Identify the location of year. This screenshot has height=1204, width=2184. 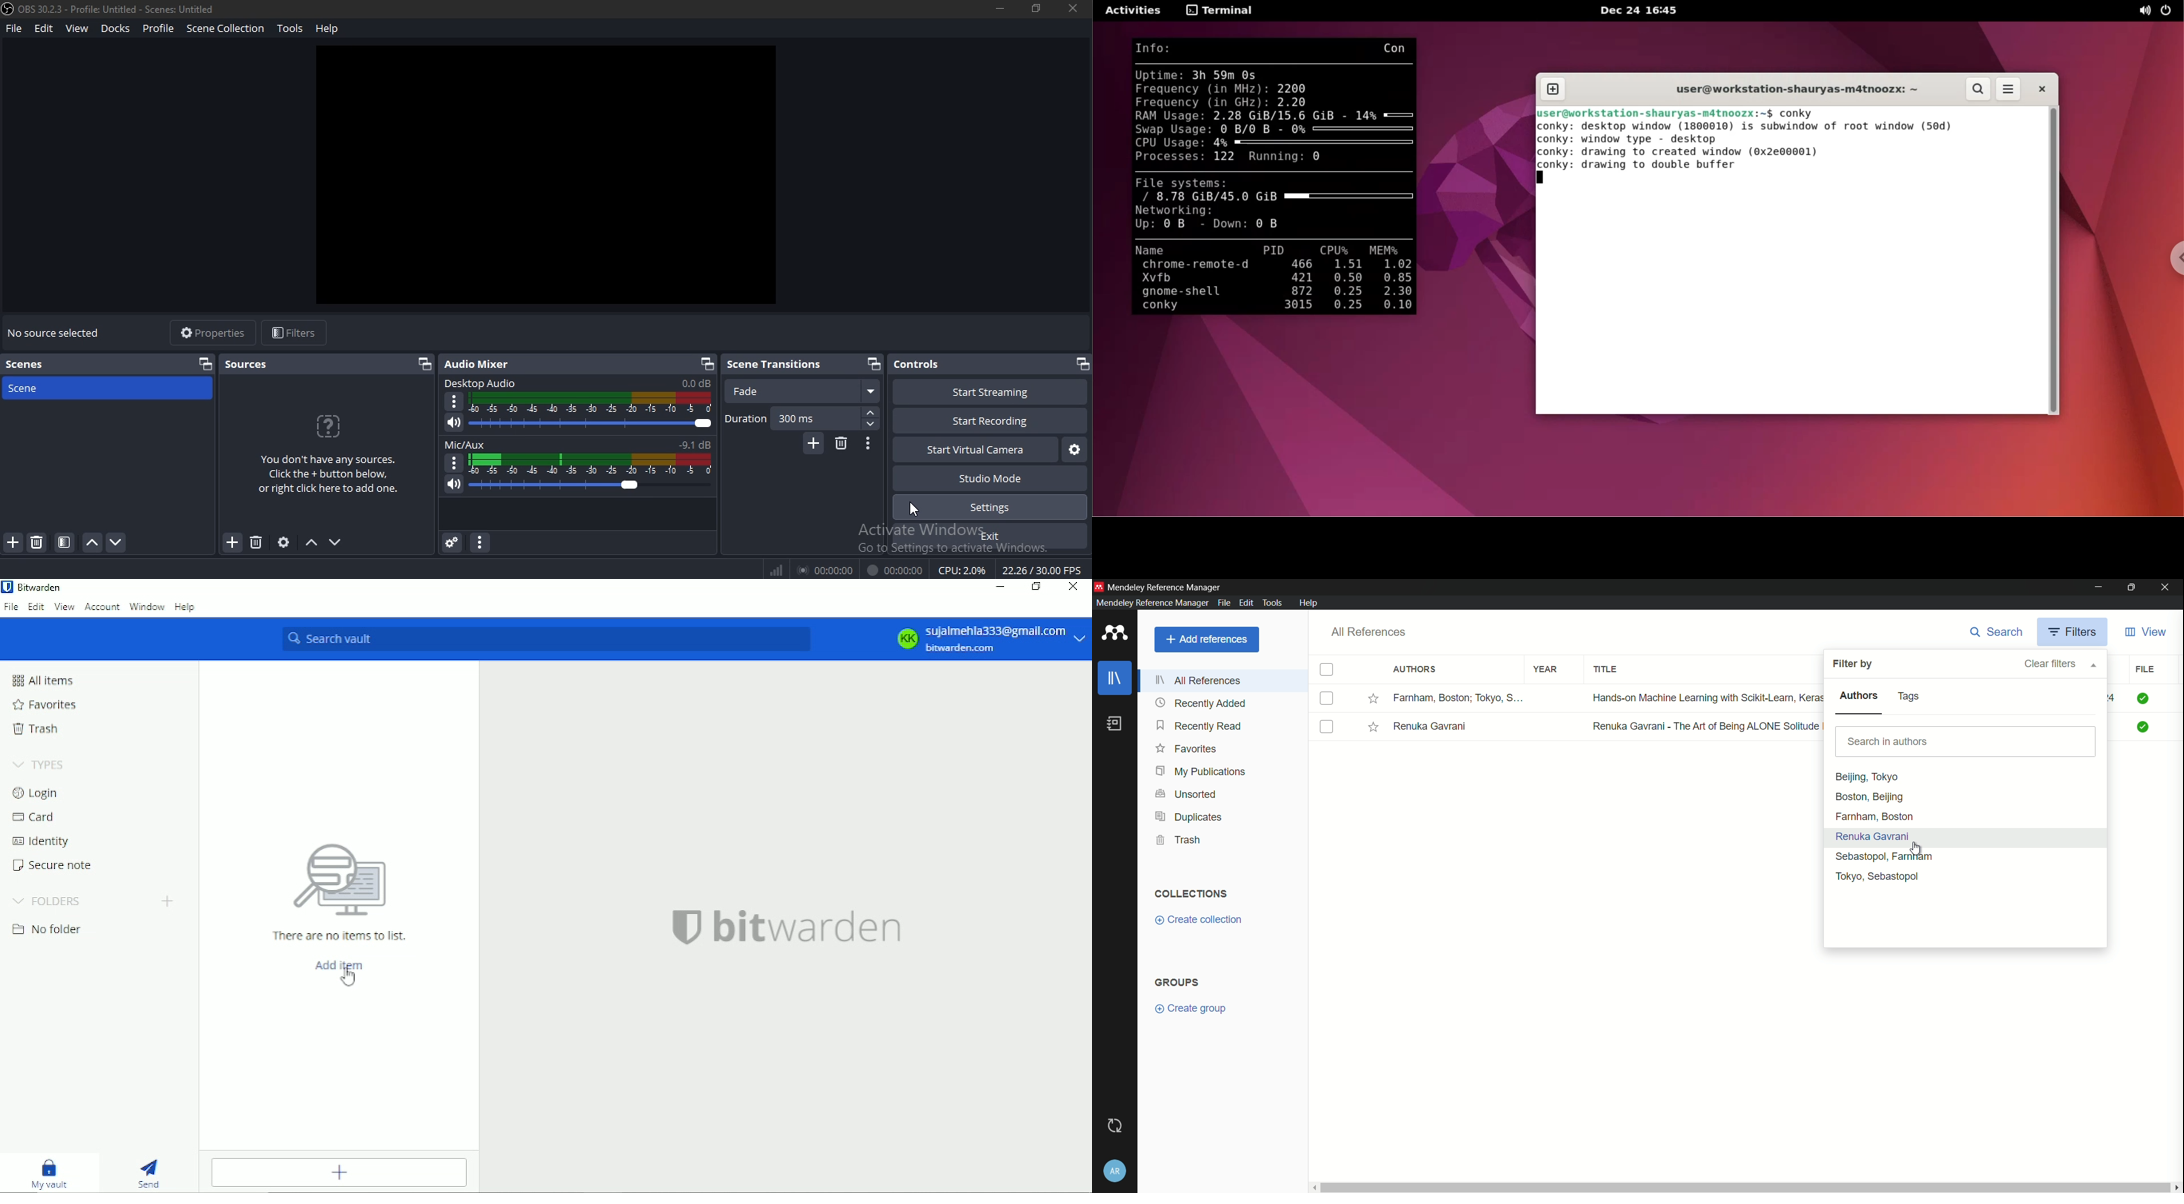
(1546, 669).